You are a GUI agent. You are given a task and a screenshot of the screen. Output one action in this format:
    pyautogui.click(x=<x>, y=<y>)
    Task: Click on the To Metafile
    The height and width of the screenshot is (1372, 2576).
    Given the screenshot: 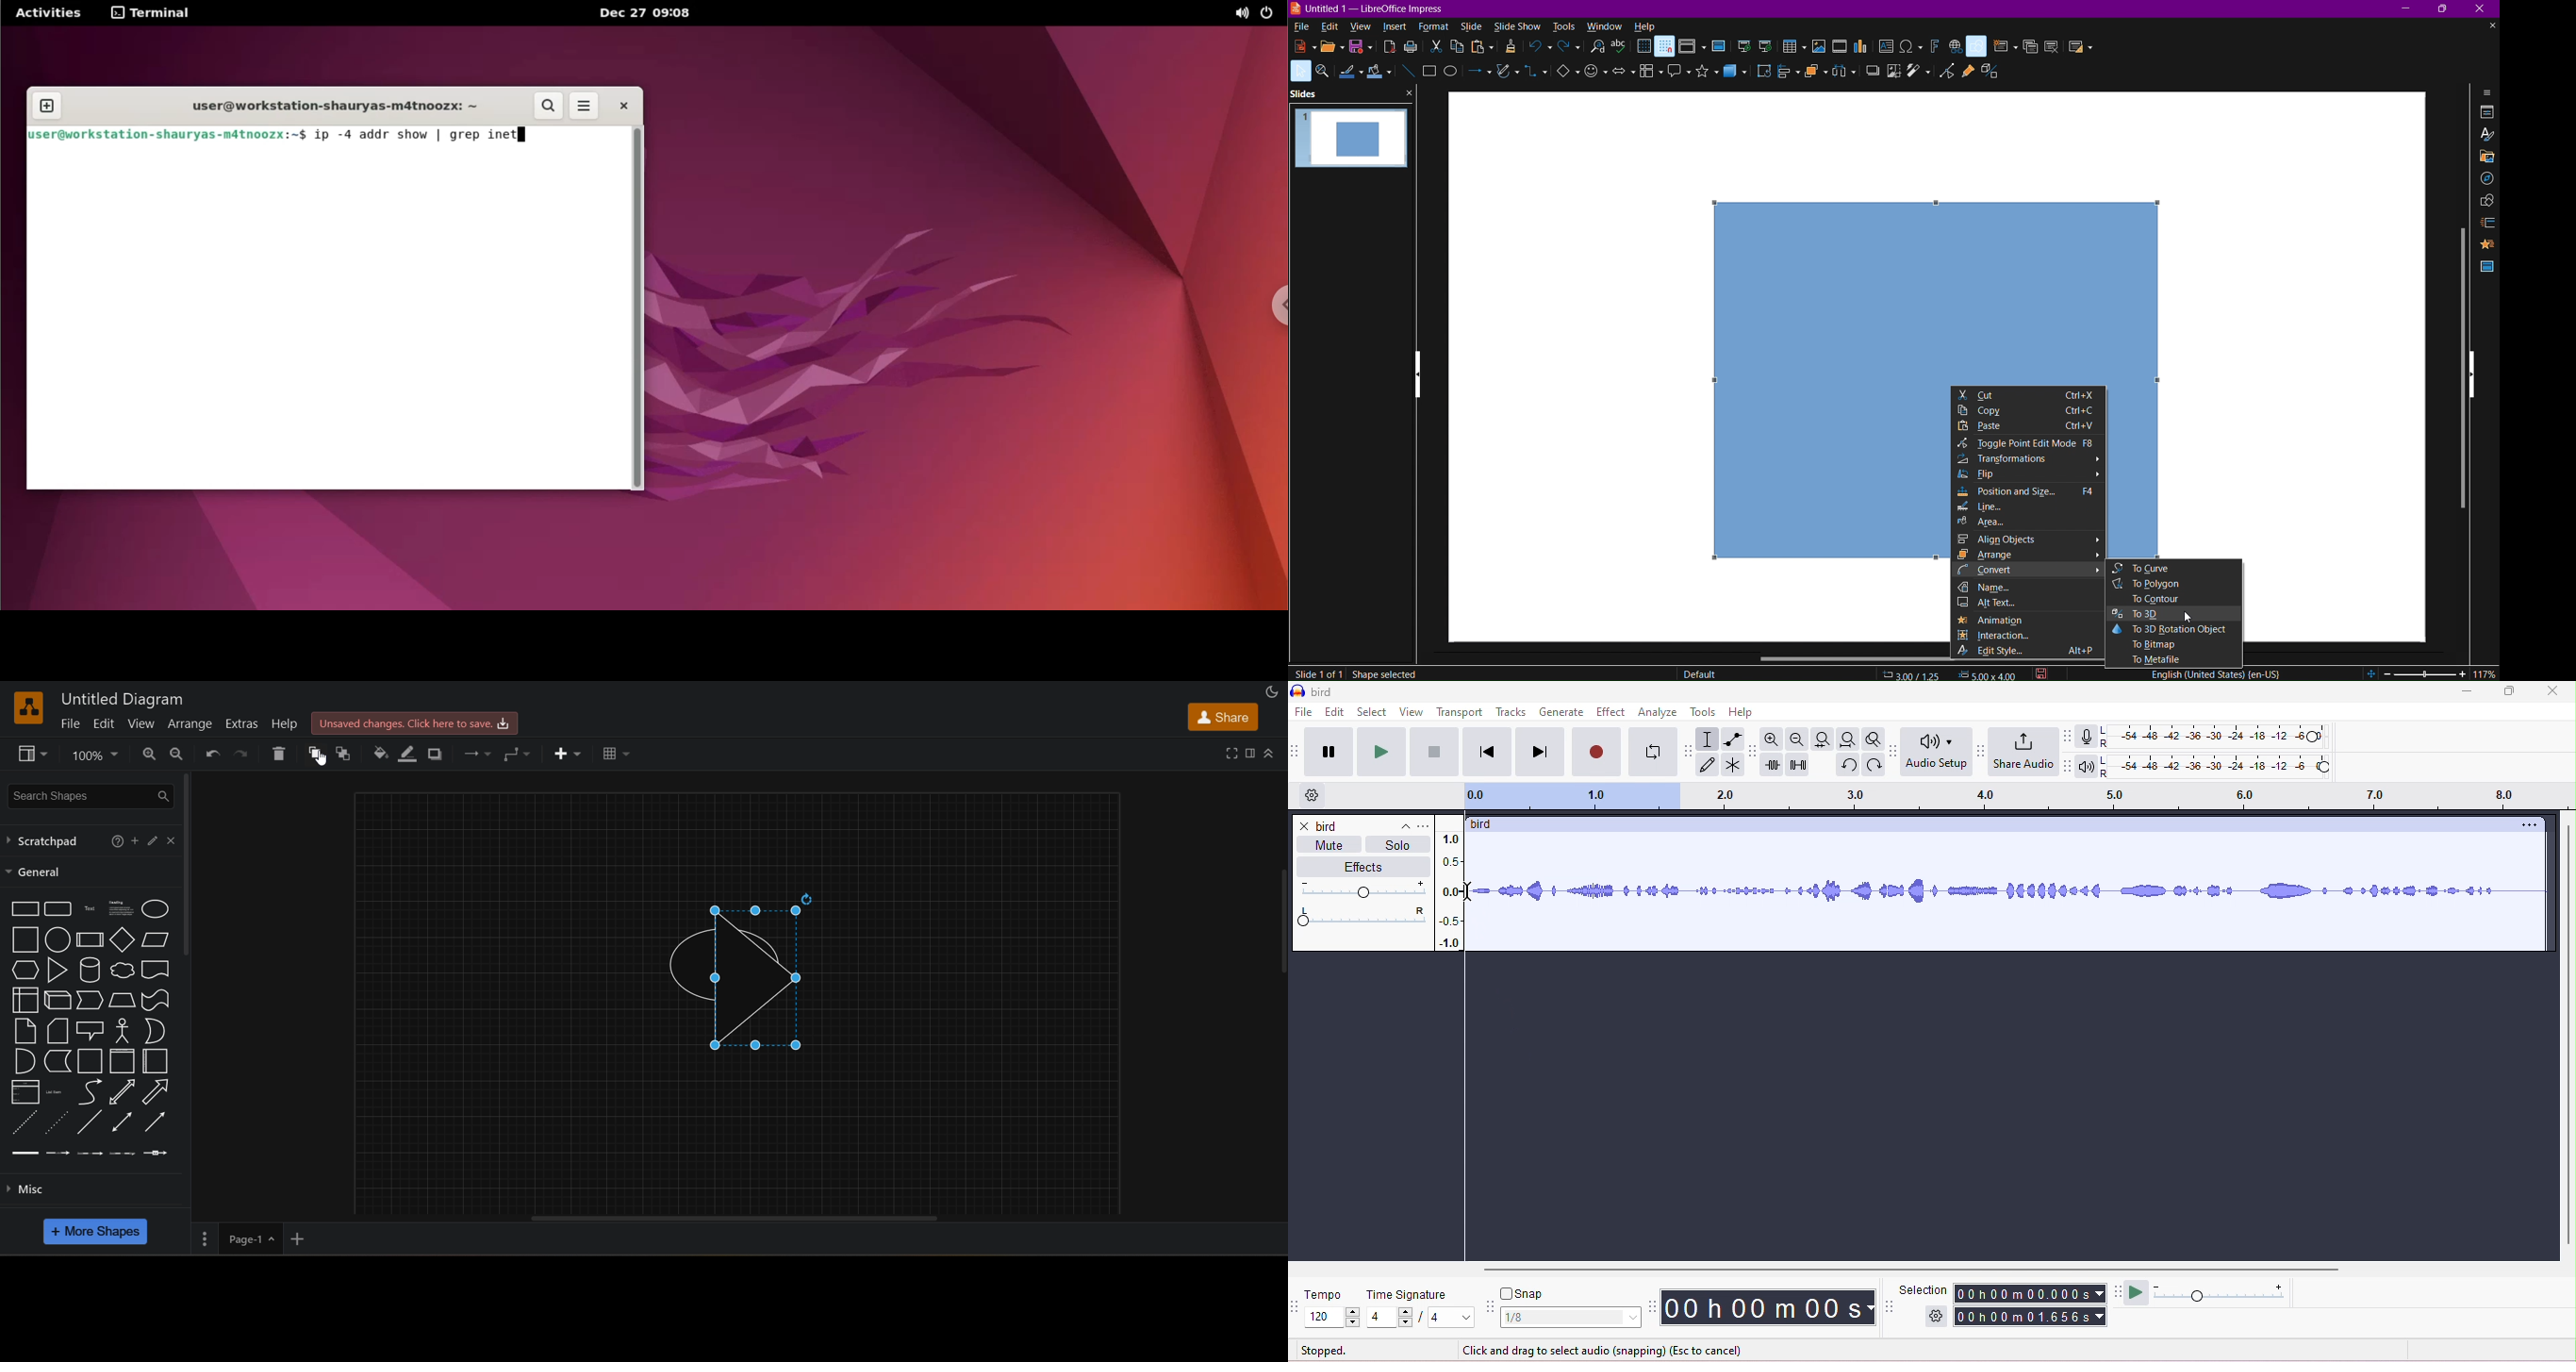 What is the action you would take?
    pyautogui.click(x=2177, y=661)
    